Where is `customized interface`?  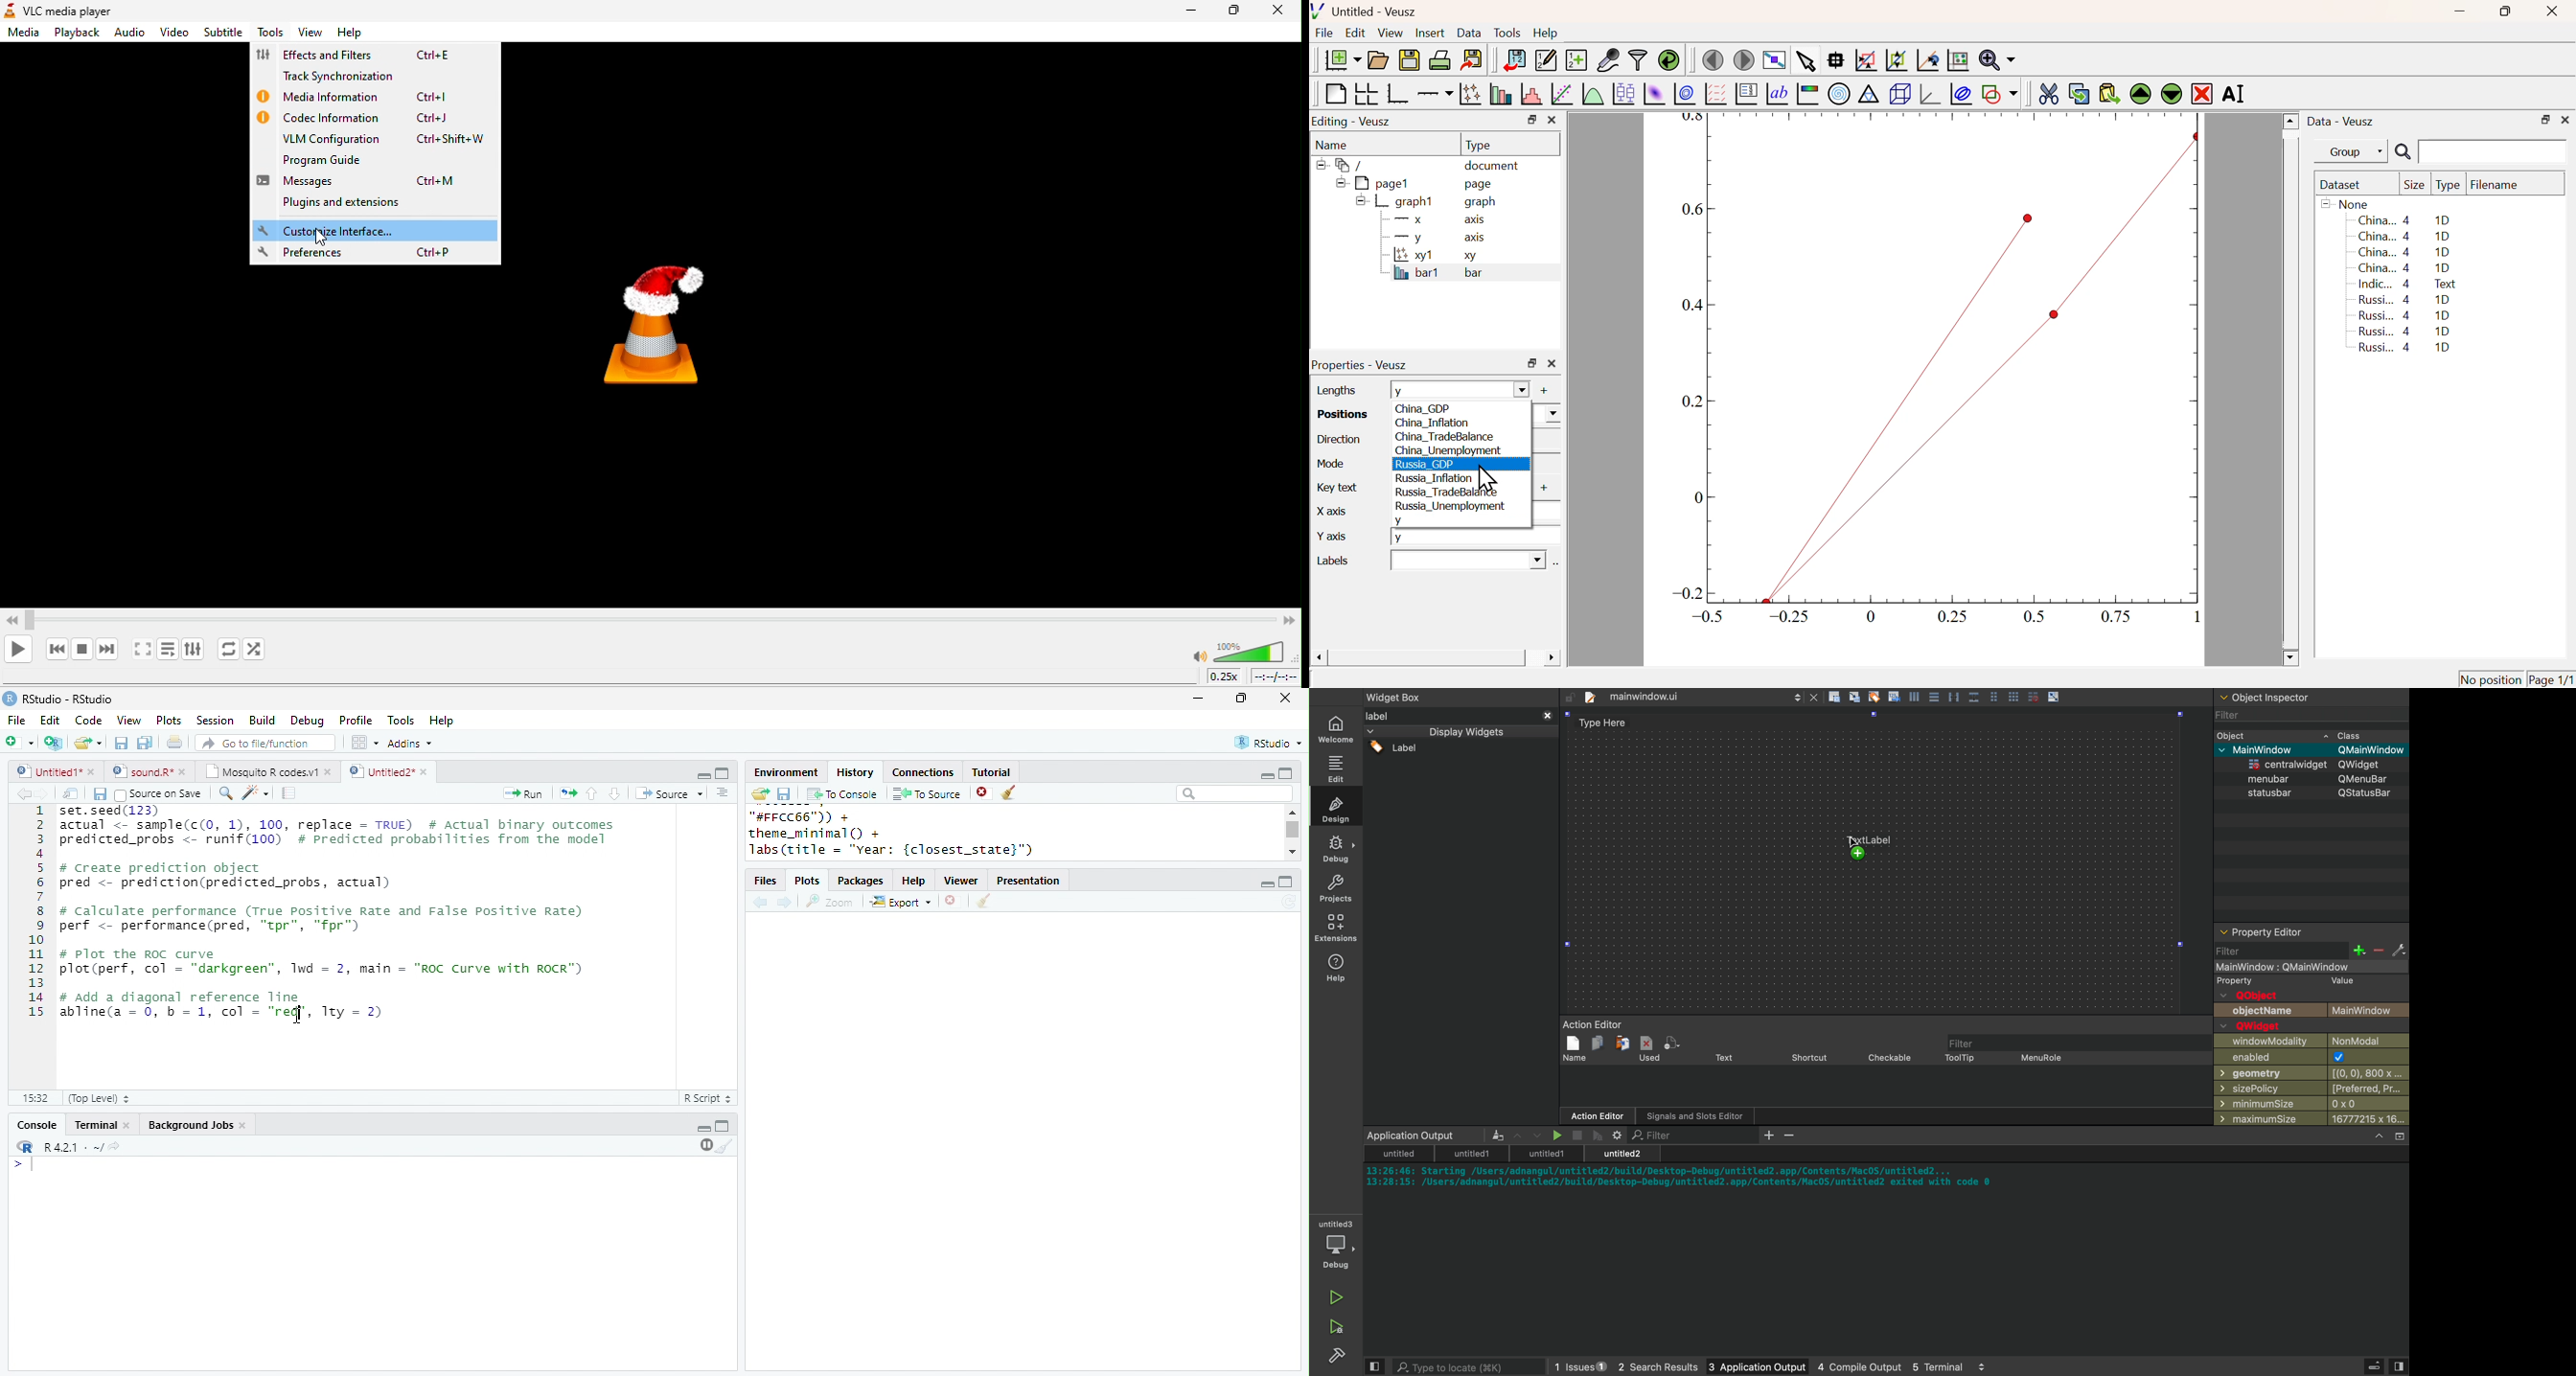
customized interface is located at coordinates (375, 231).